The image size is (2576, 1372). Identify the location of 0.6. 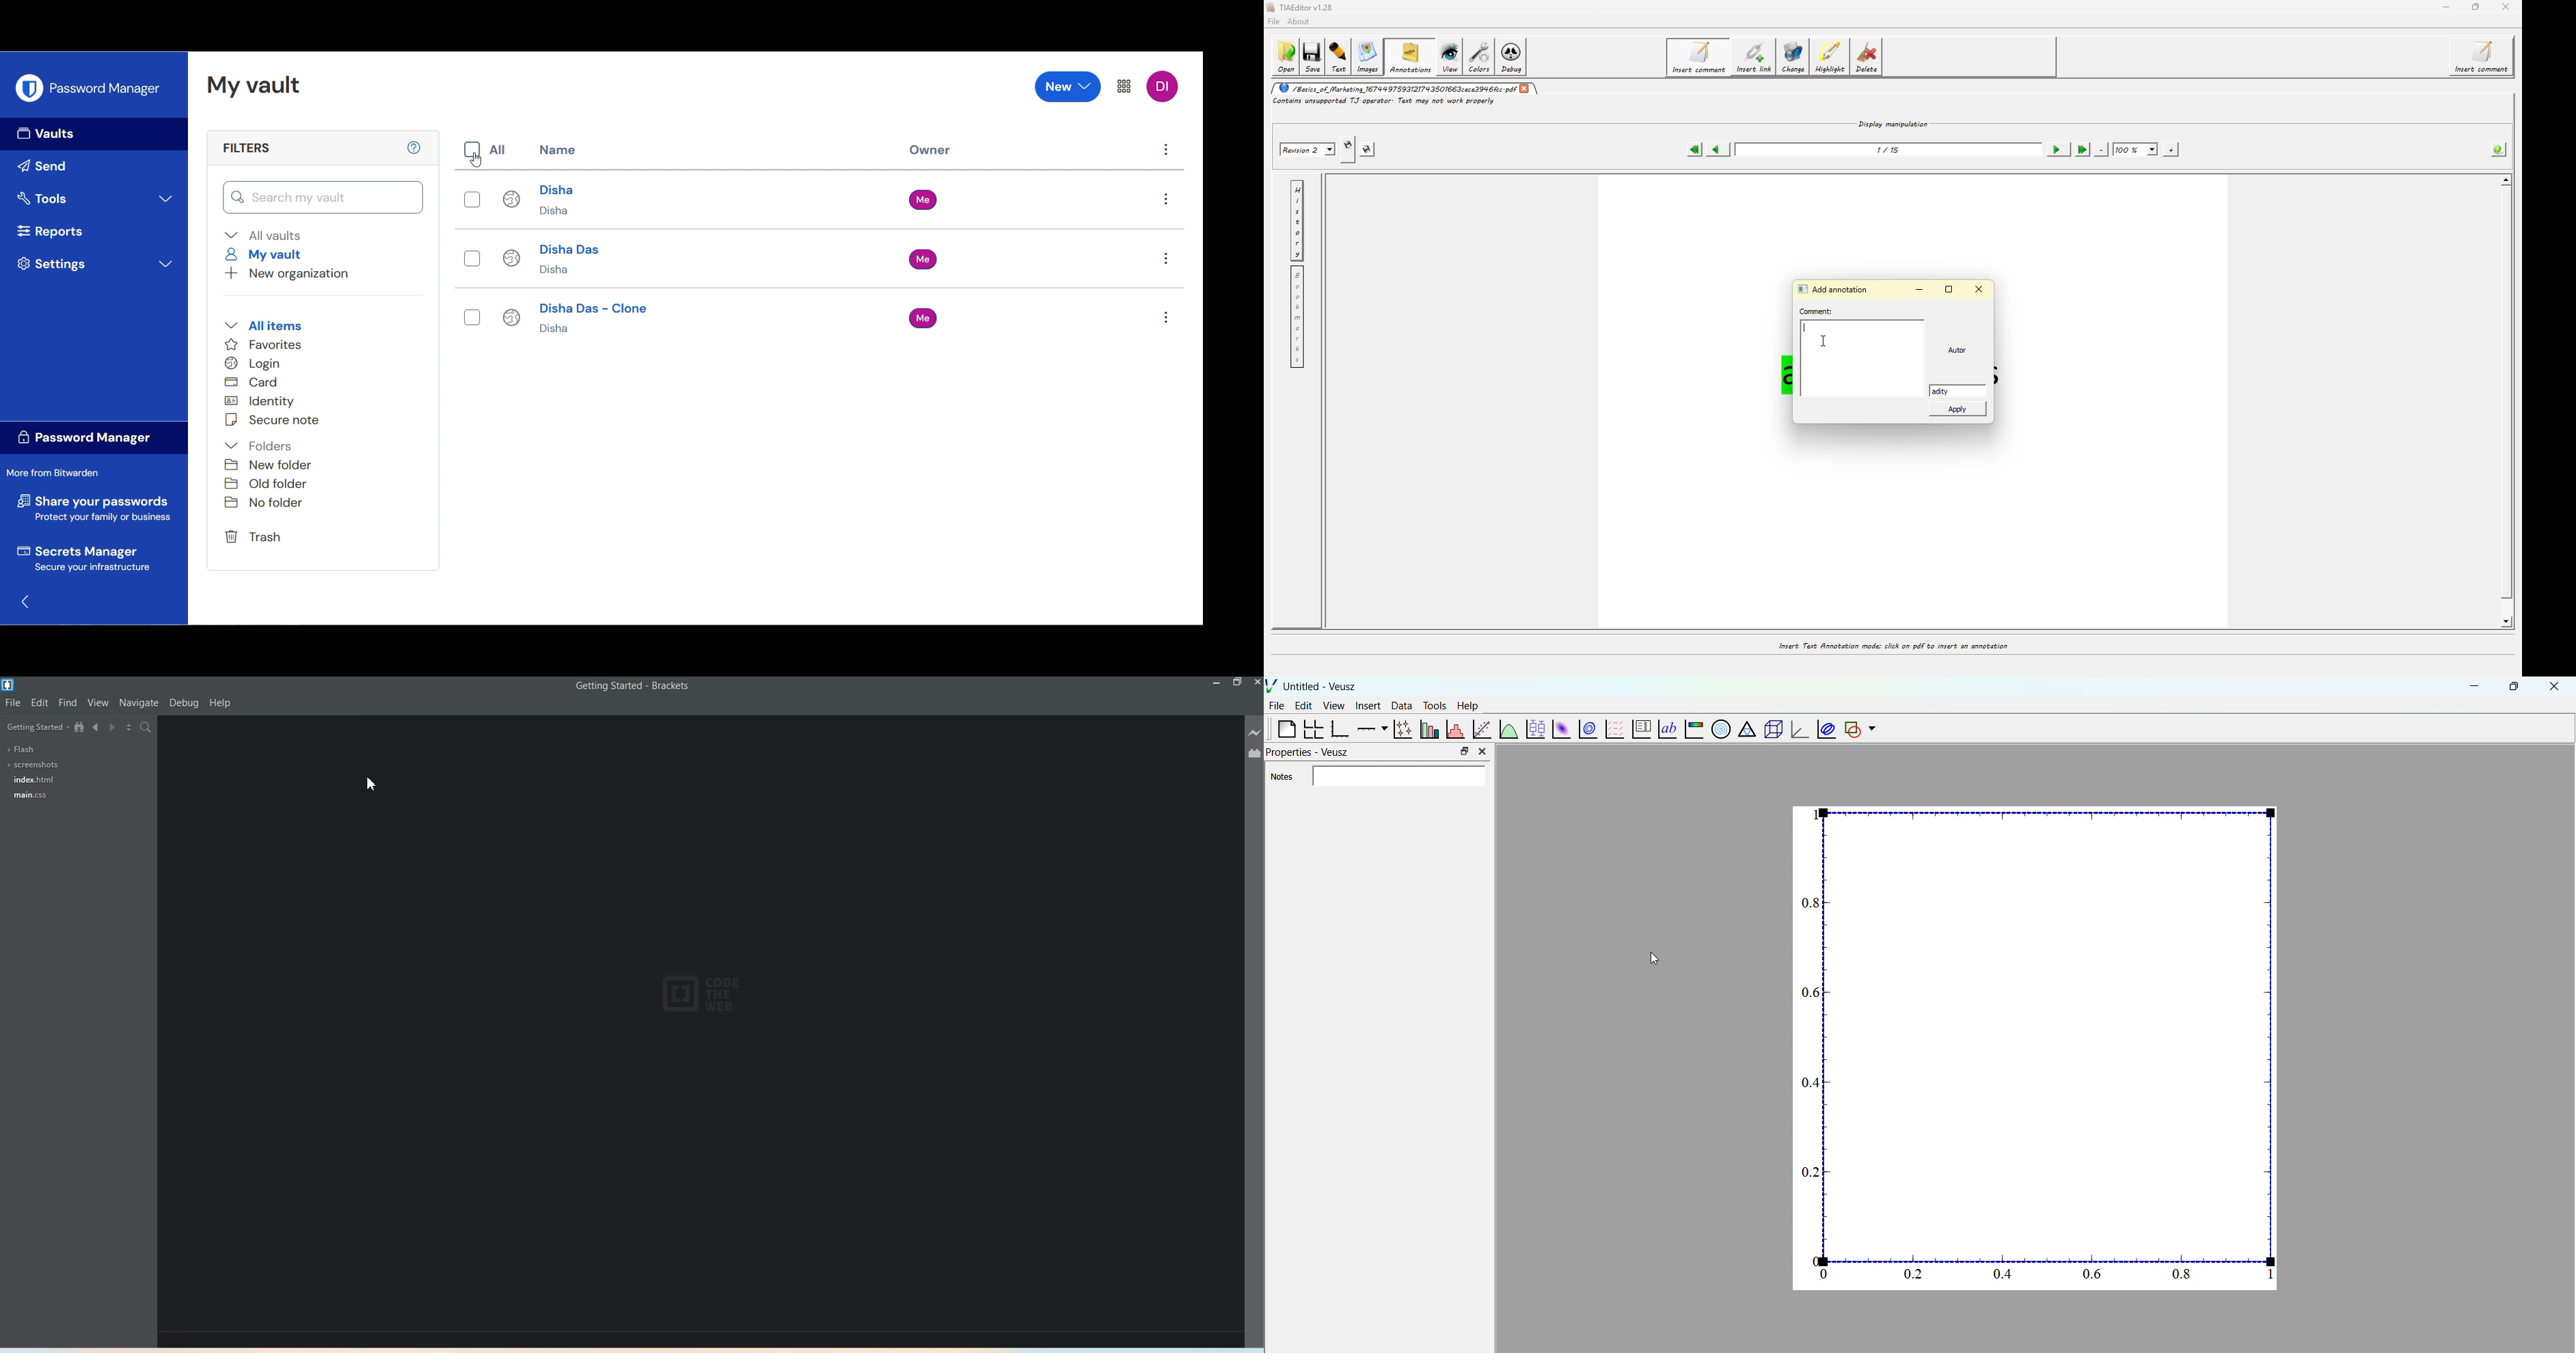
(1808, 993).